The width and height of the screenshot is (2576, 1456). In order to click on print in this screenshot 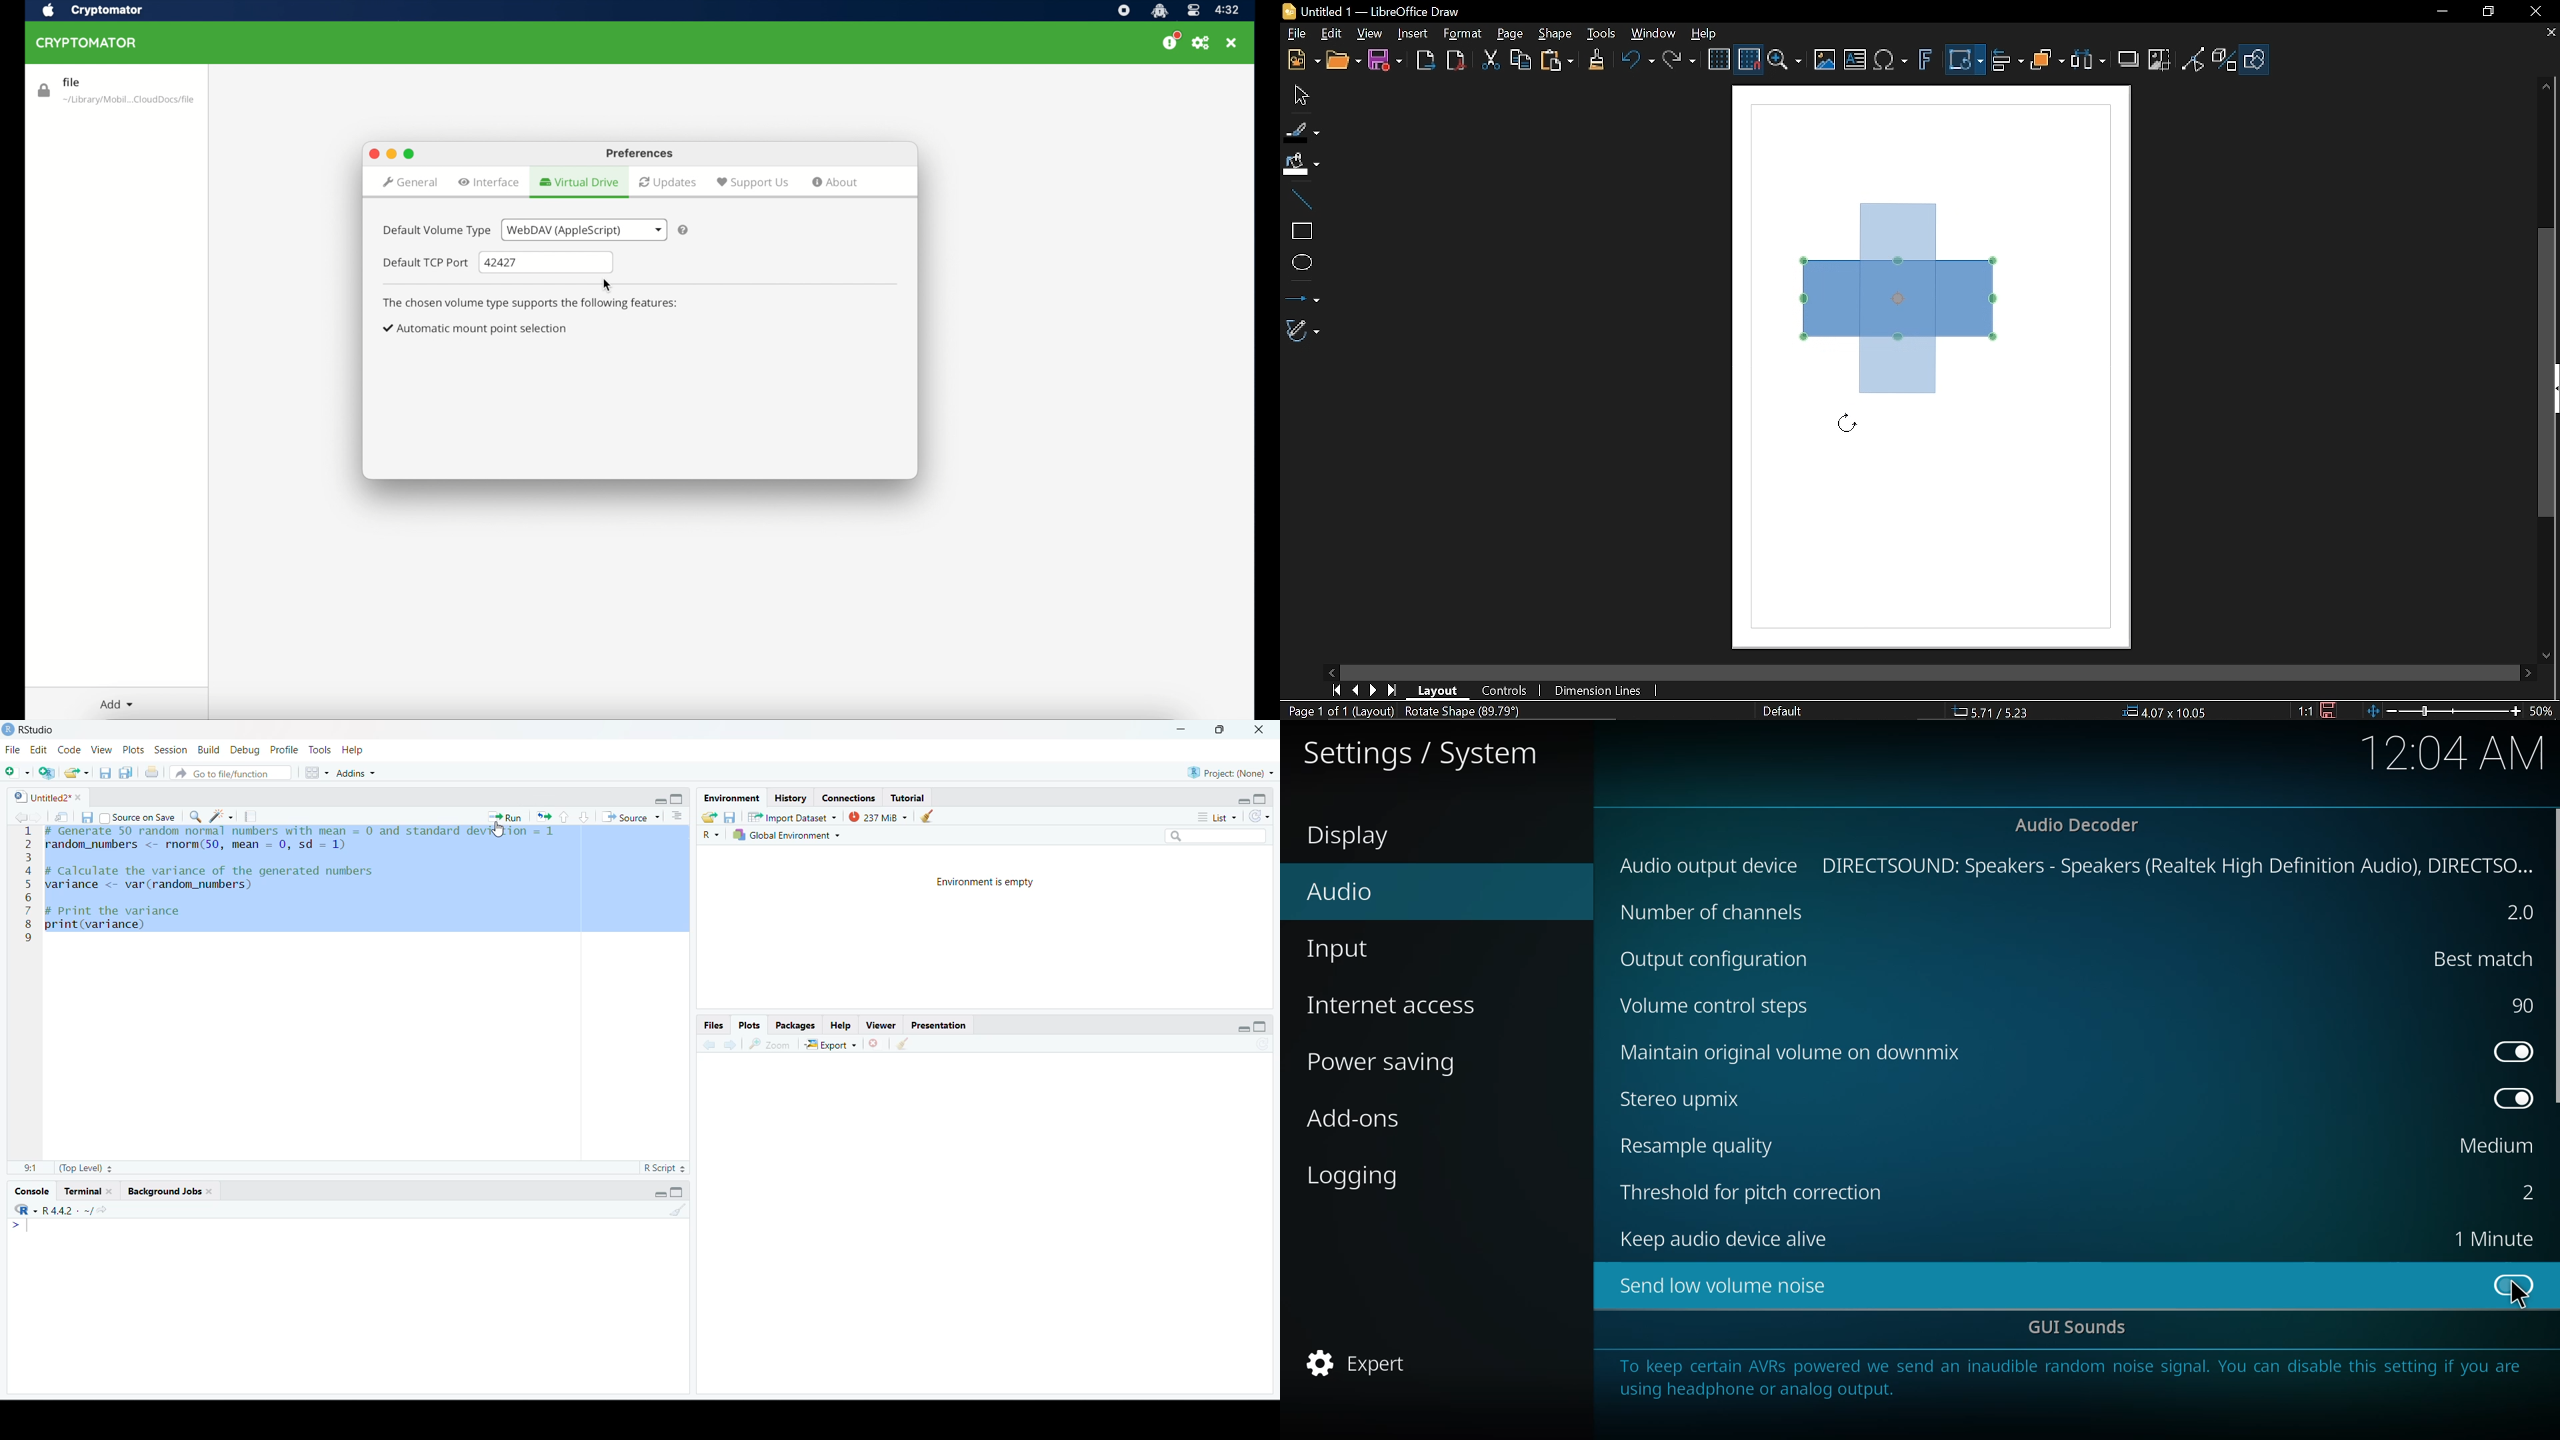, I will do `click(152, 772)`.